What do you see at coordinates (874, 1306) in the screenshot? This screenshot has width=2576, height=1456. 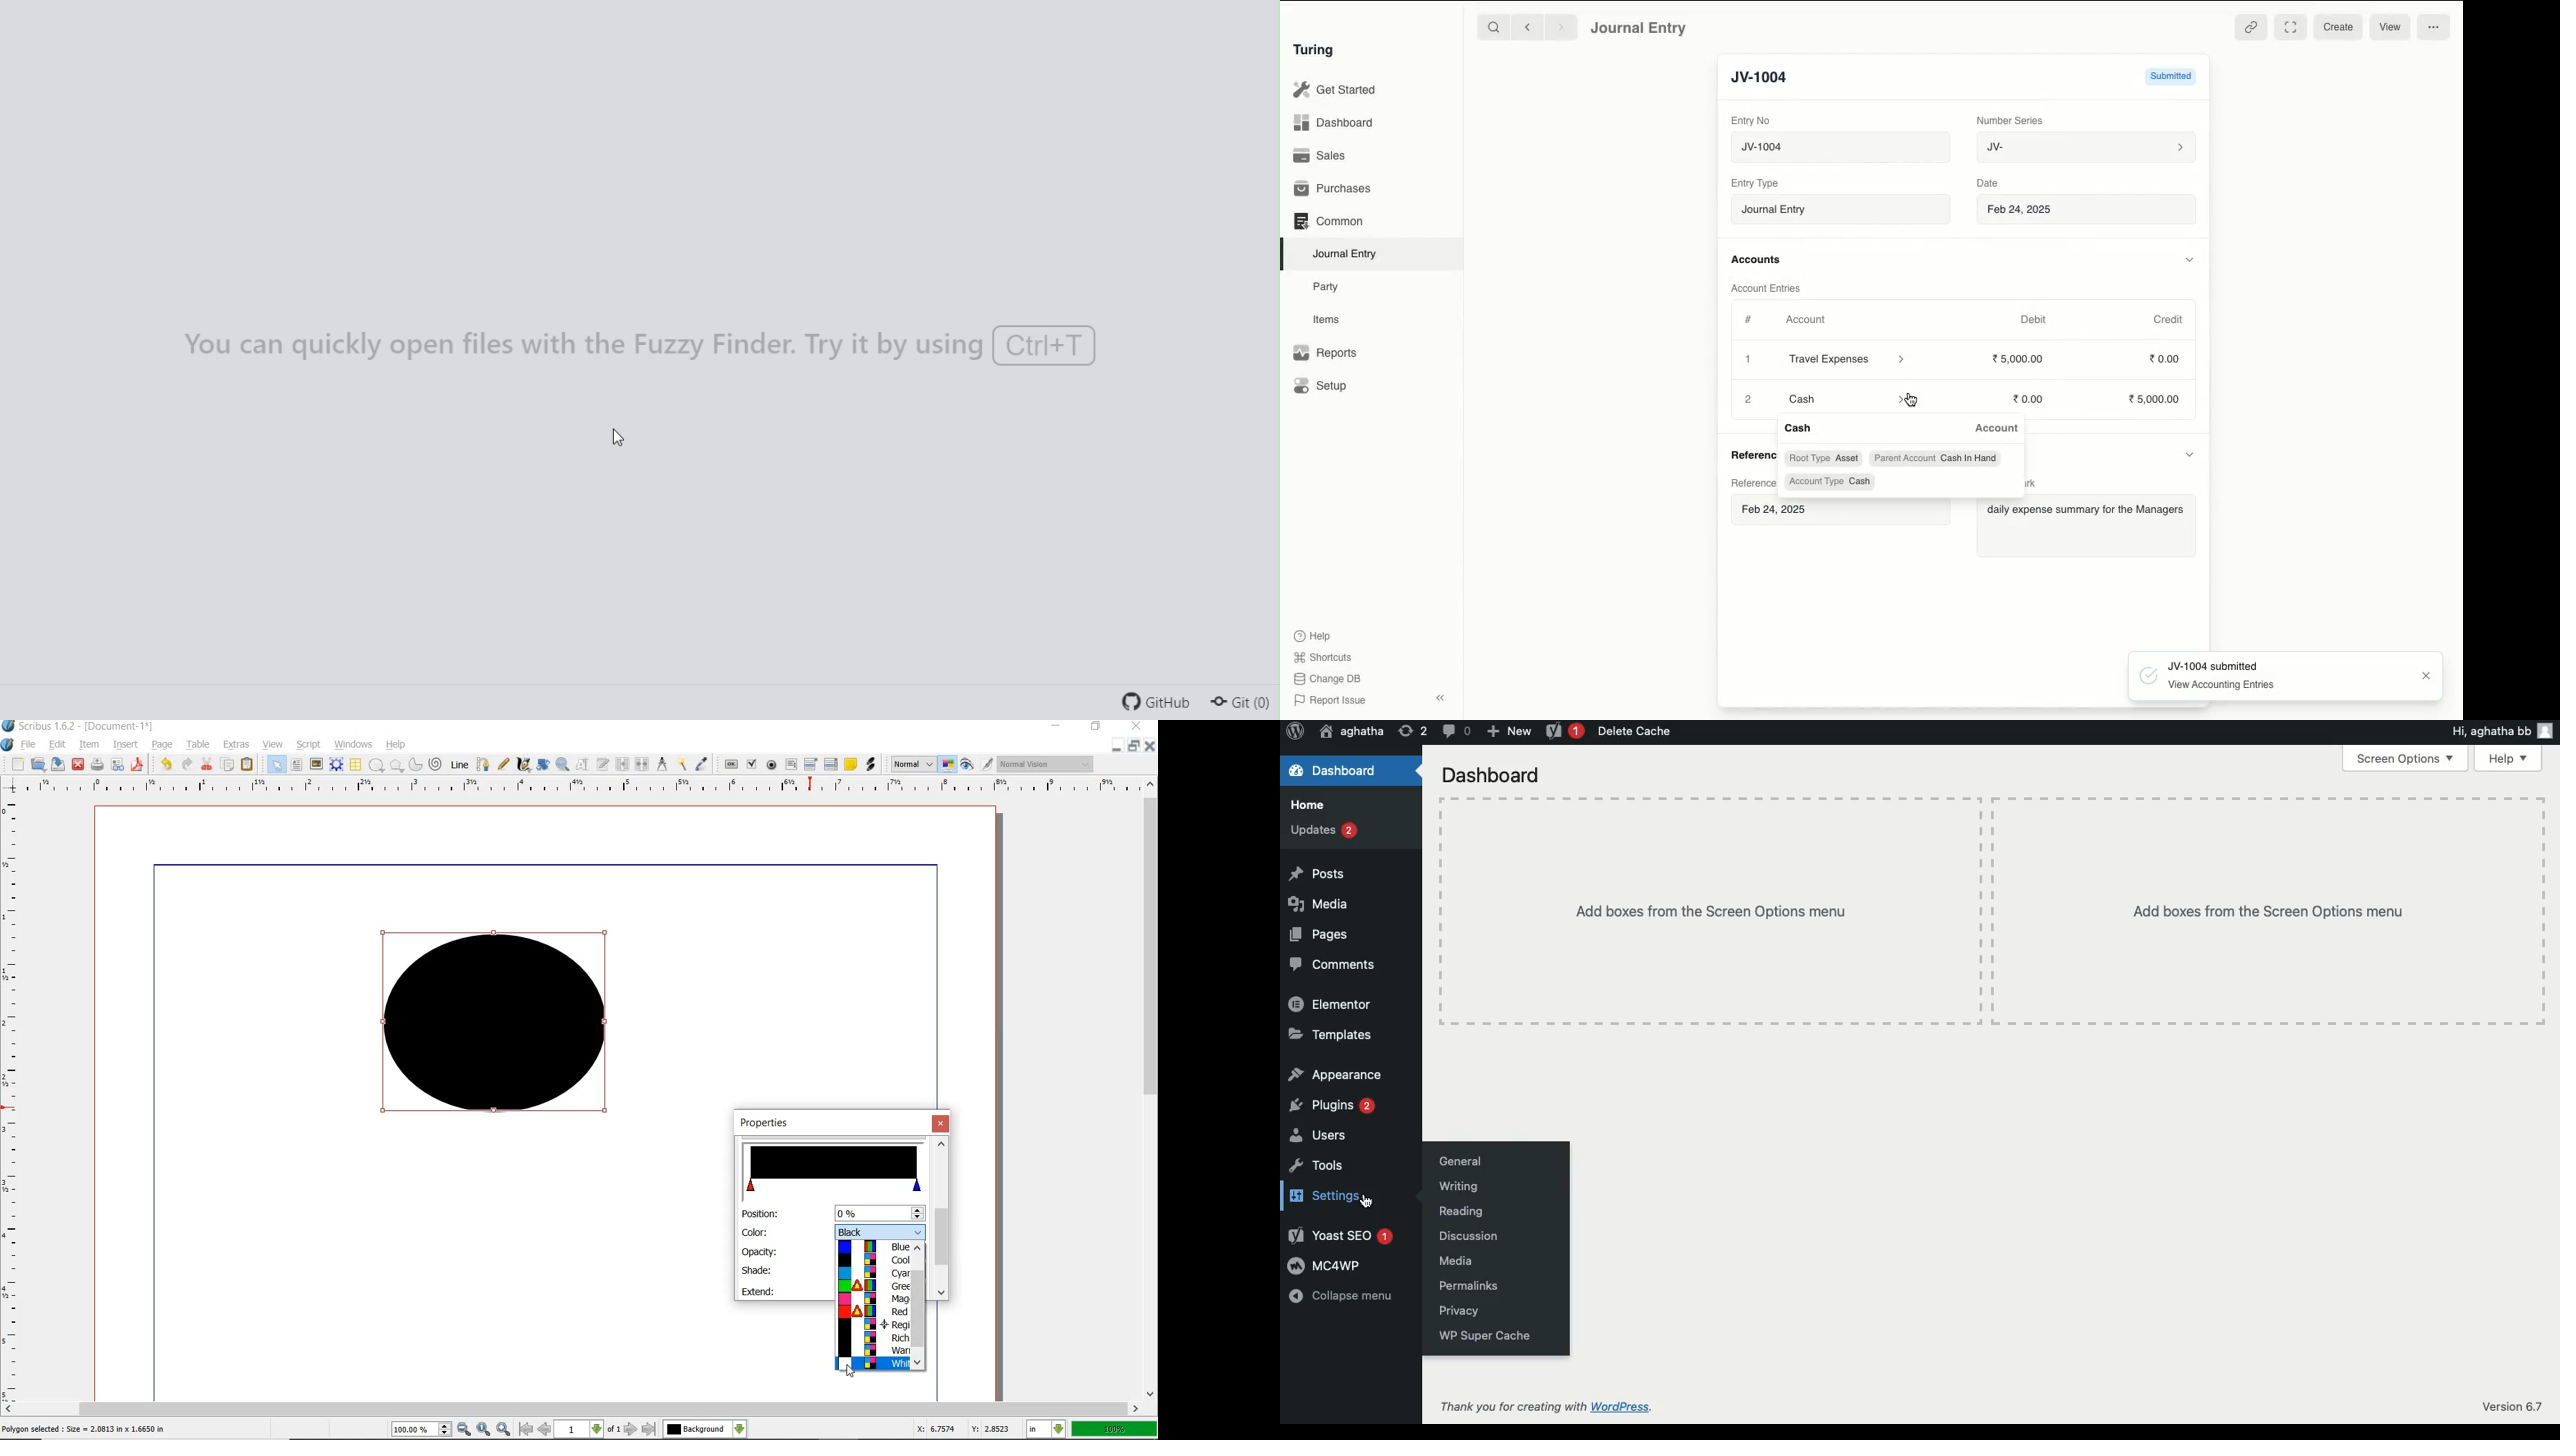 I see `color palette` at bounding box center [874, 1306].